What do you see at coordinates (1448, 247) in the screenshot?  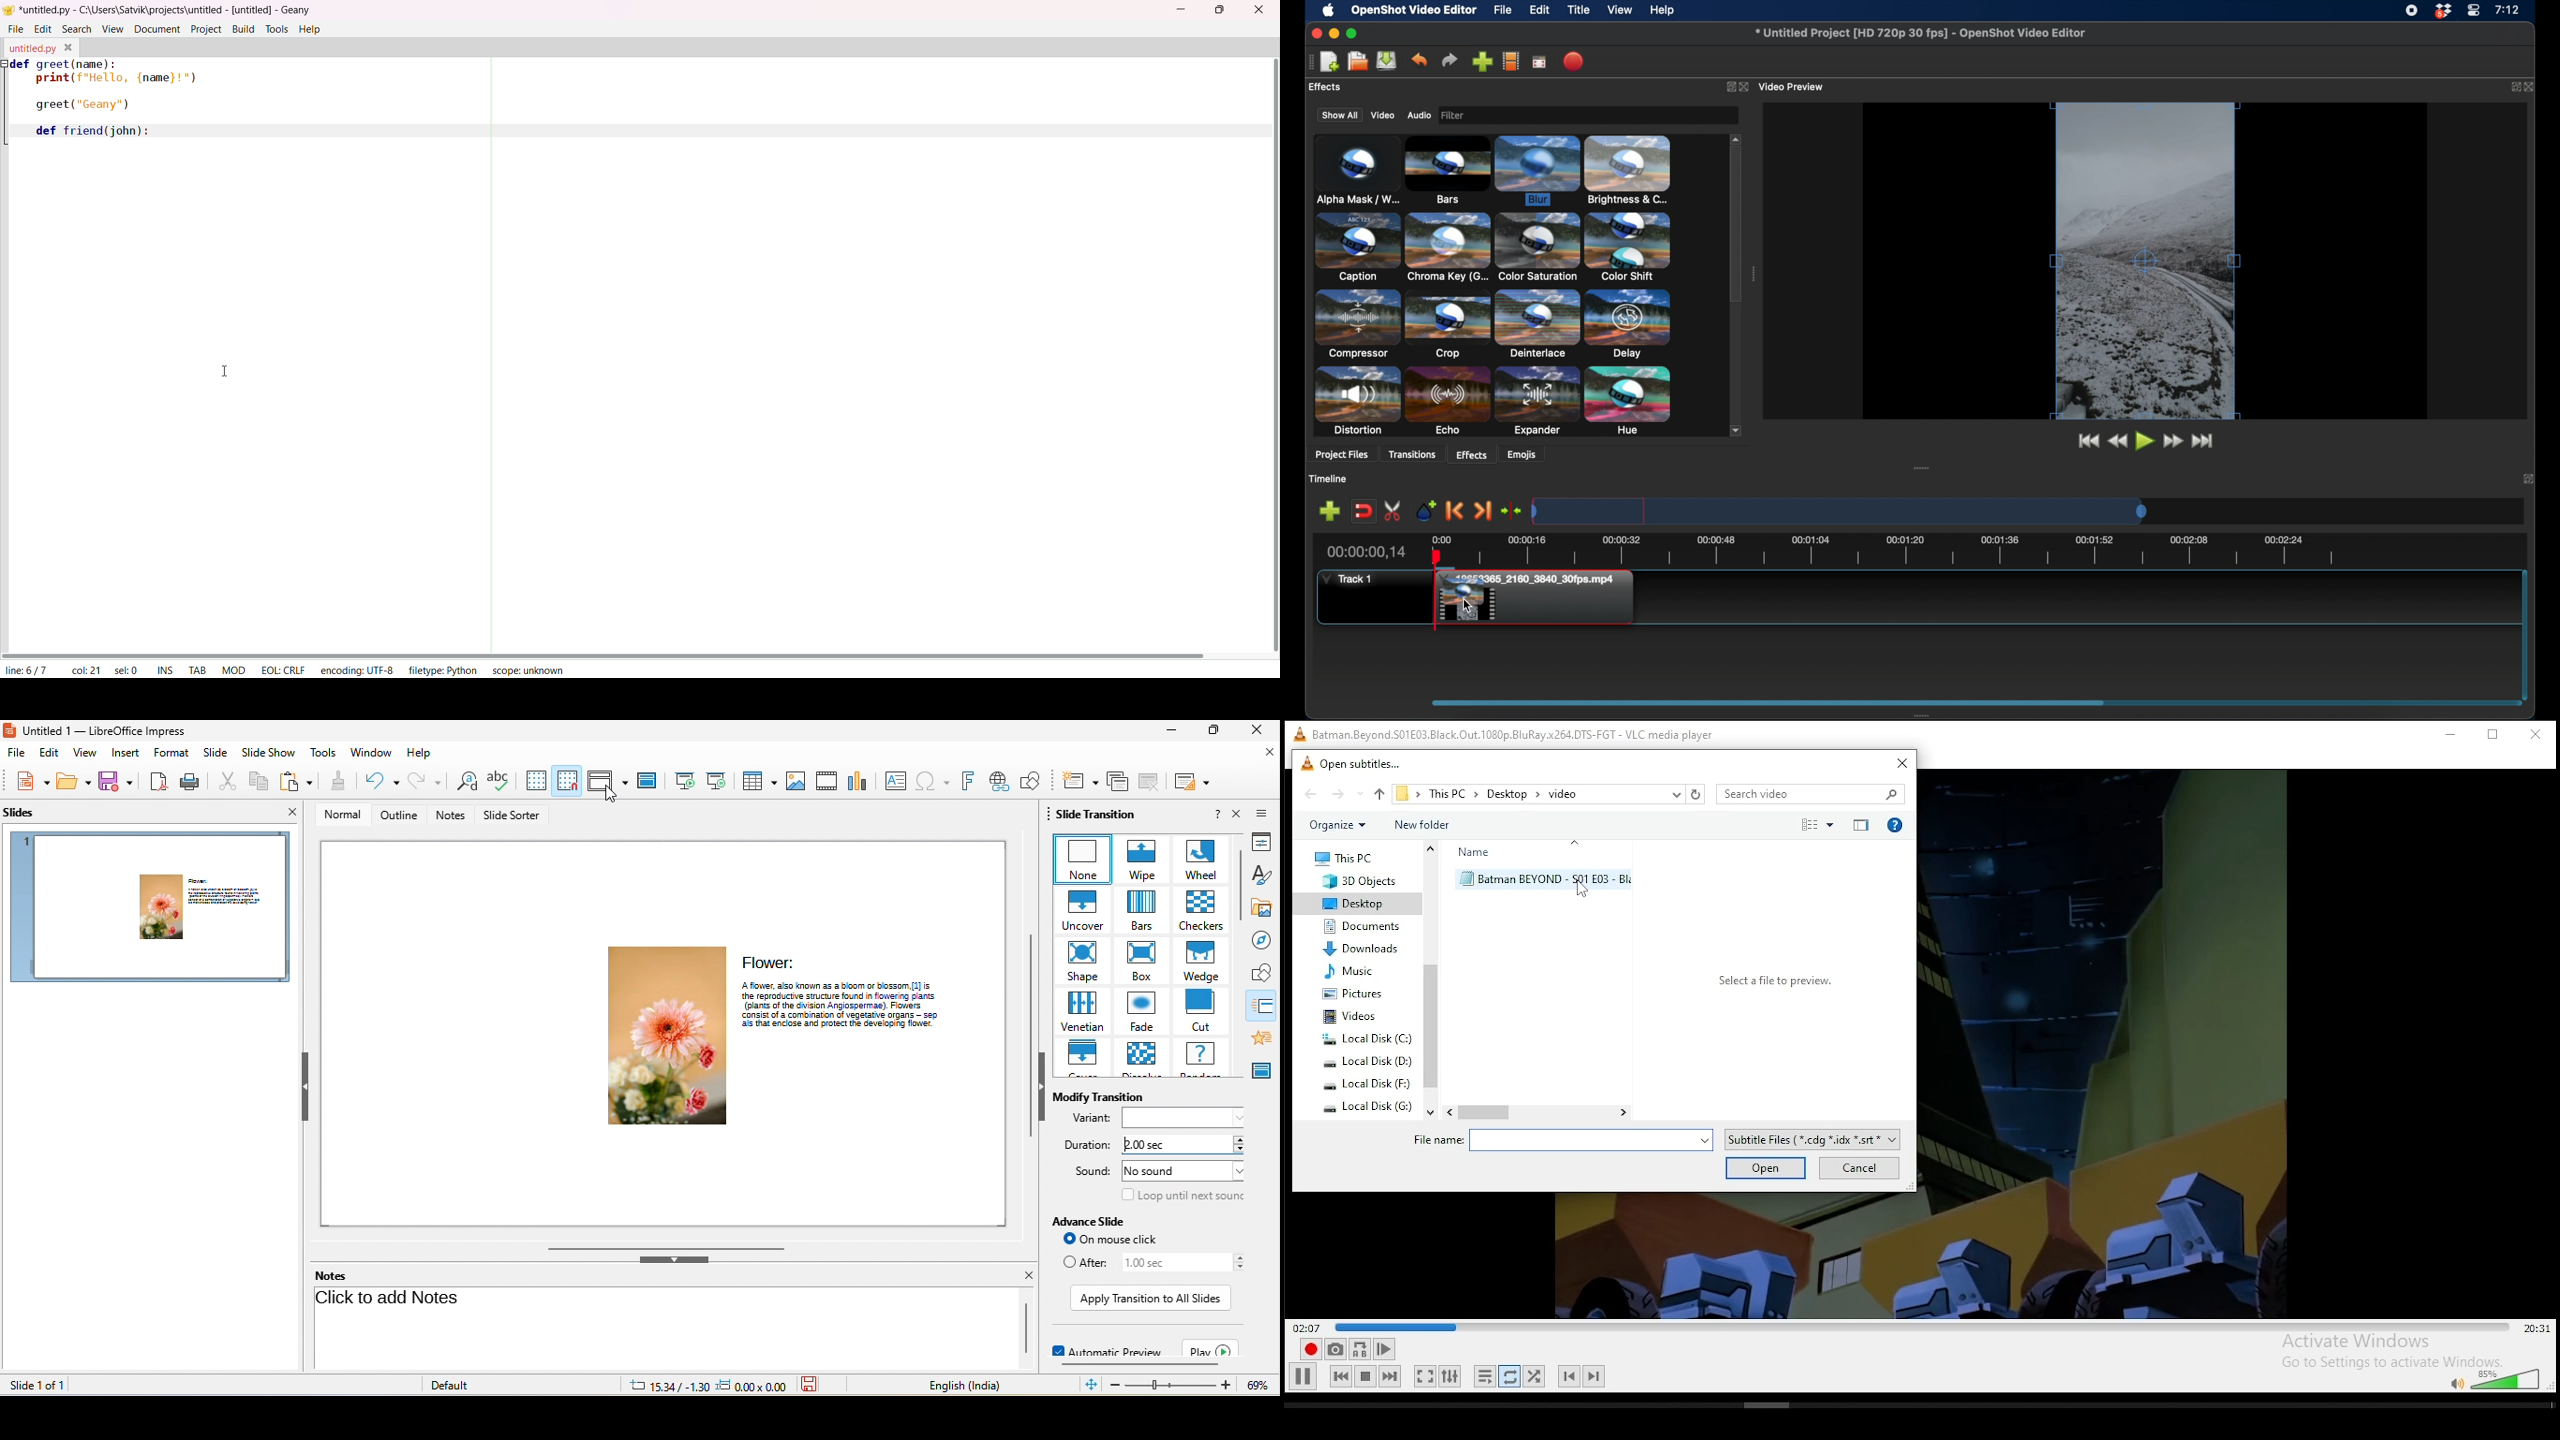 I see `chroma key` at bounding box center [1448, 247].